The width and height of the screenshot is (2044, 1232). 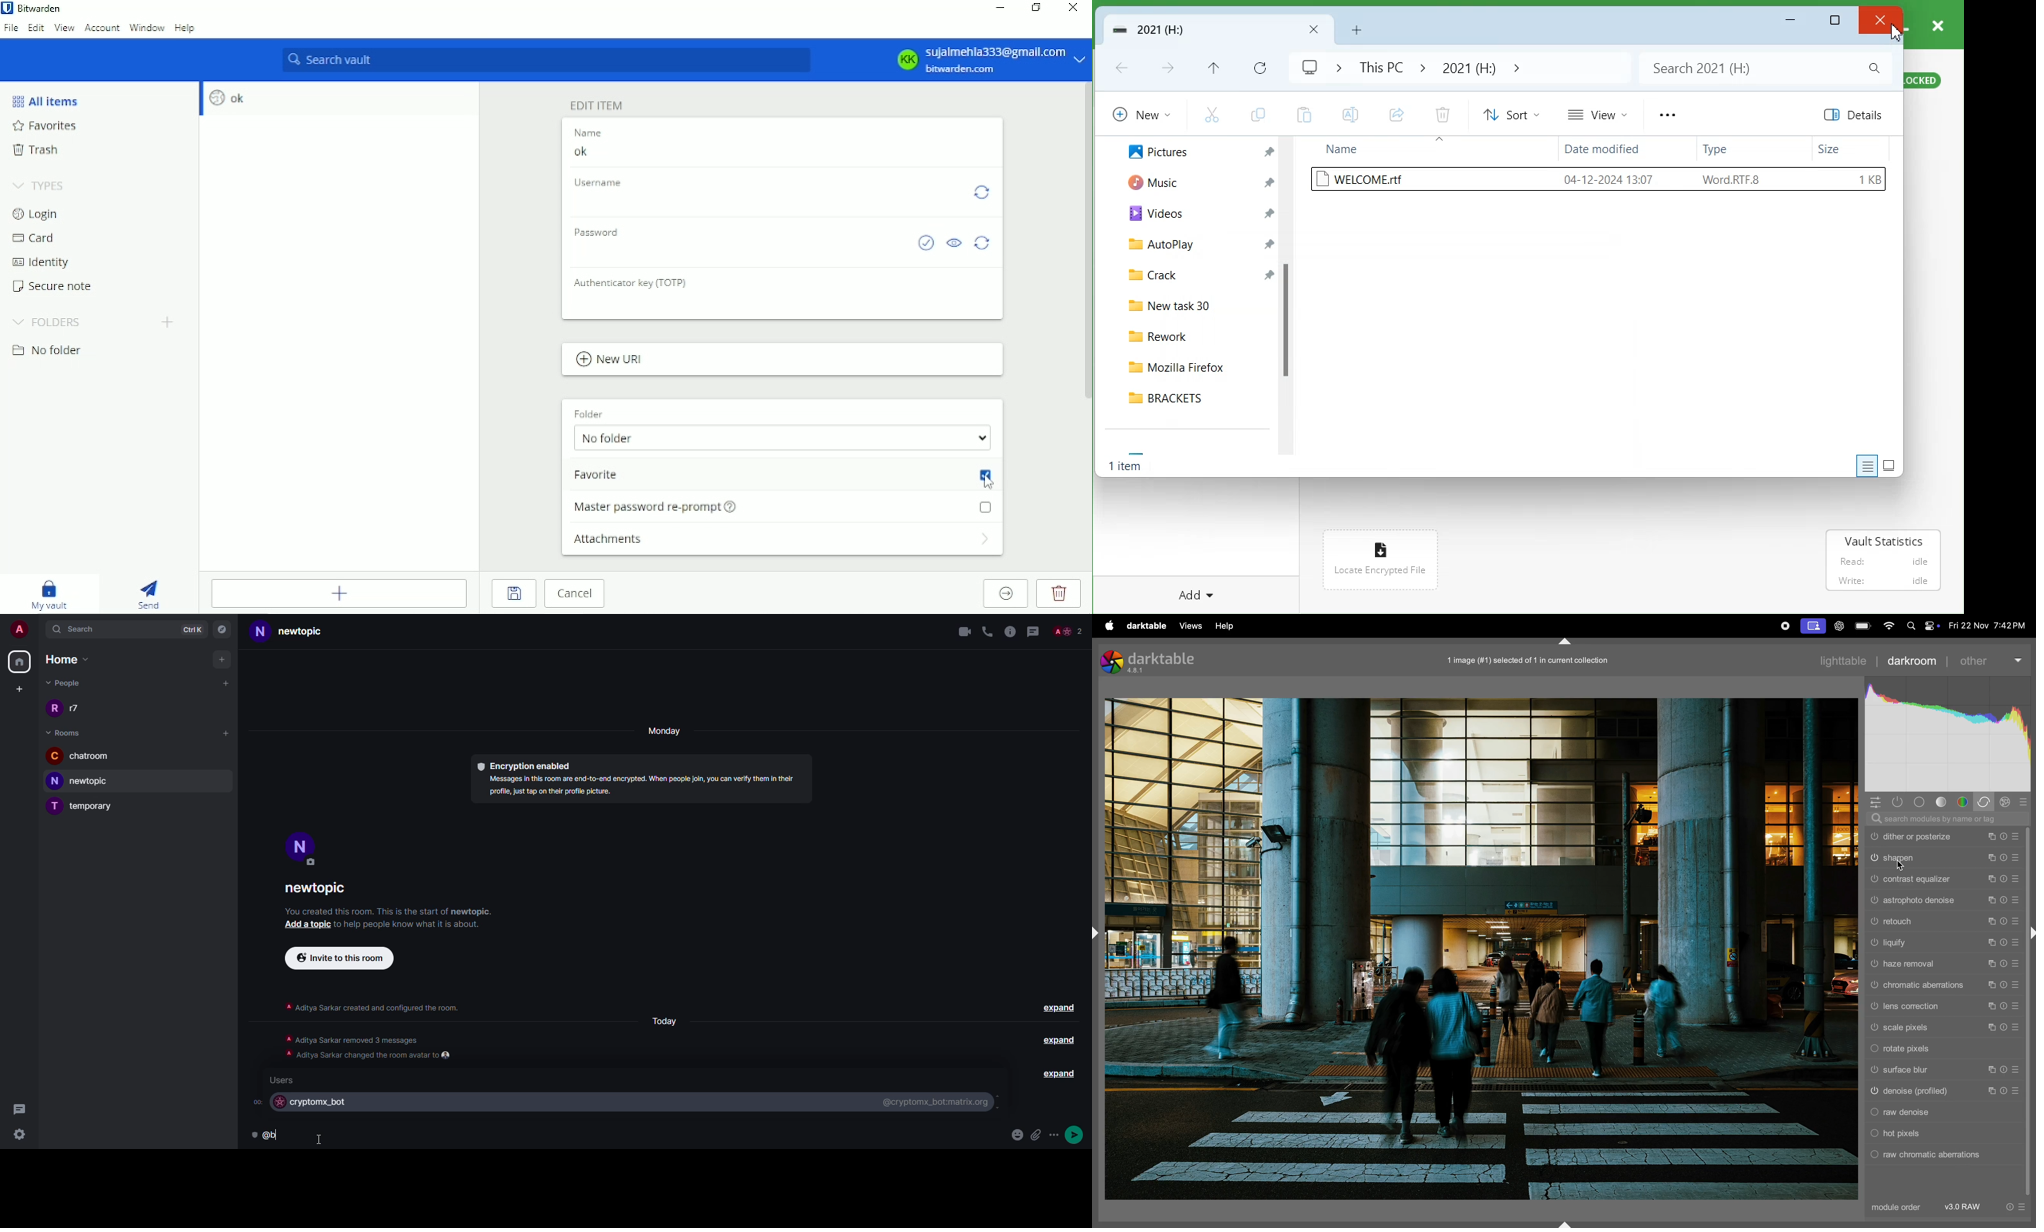 What do you see at coordinates (933, 1102) in the screenshot?
I see `@cryptomx_bot:matrix.org` at bounding box center [933, 1102].